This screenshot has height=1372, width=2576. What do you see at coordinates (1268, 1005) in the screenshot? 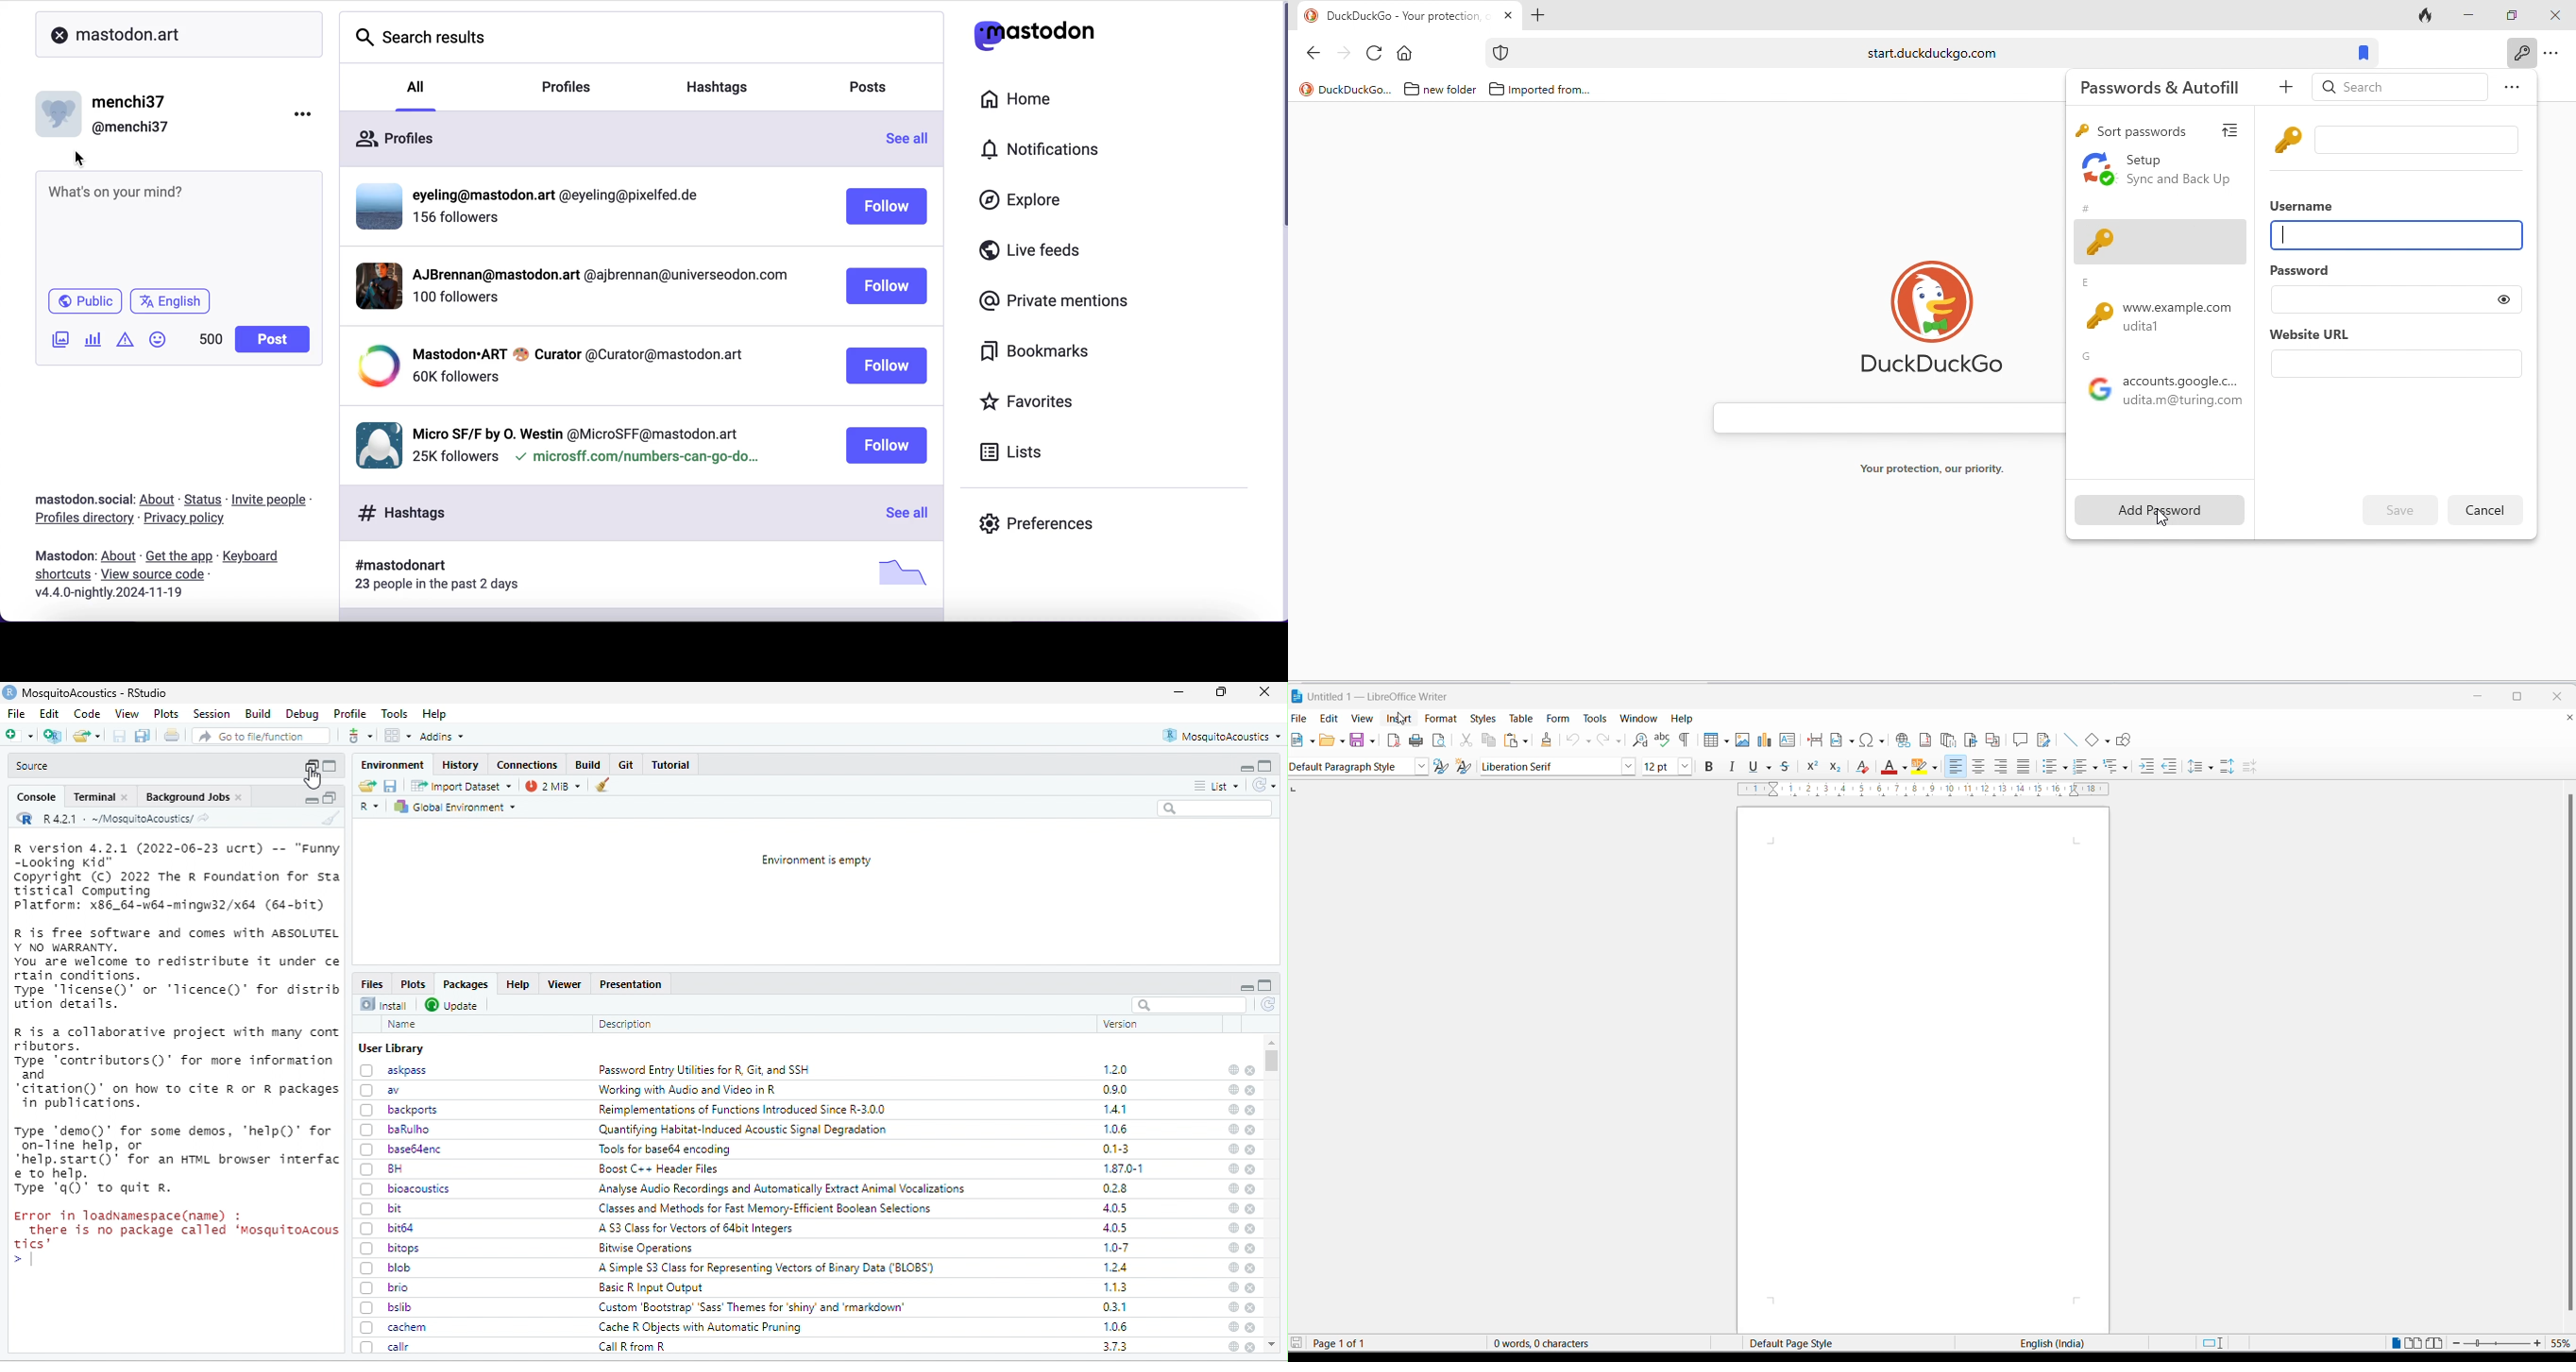
I see `refresh` at bounding box center [1268, 1005].